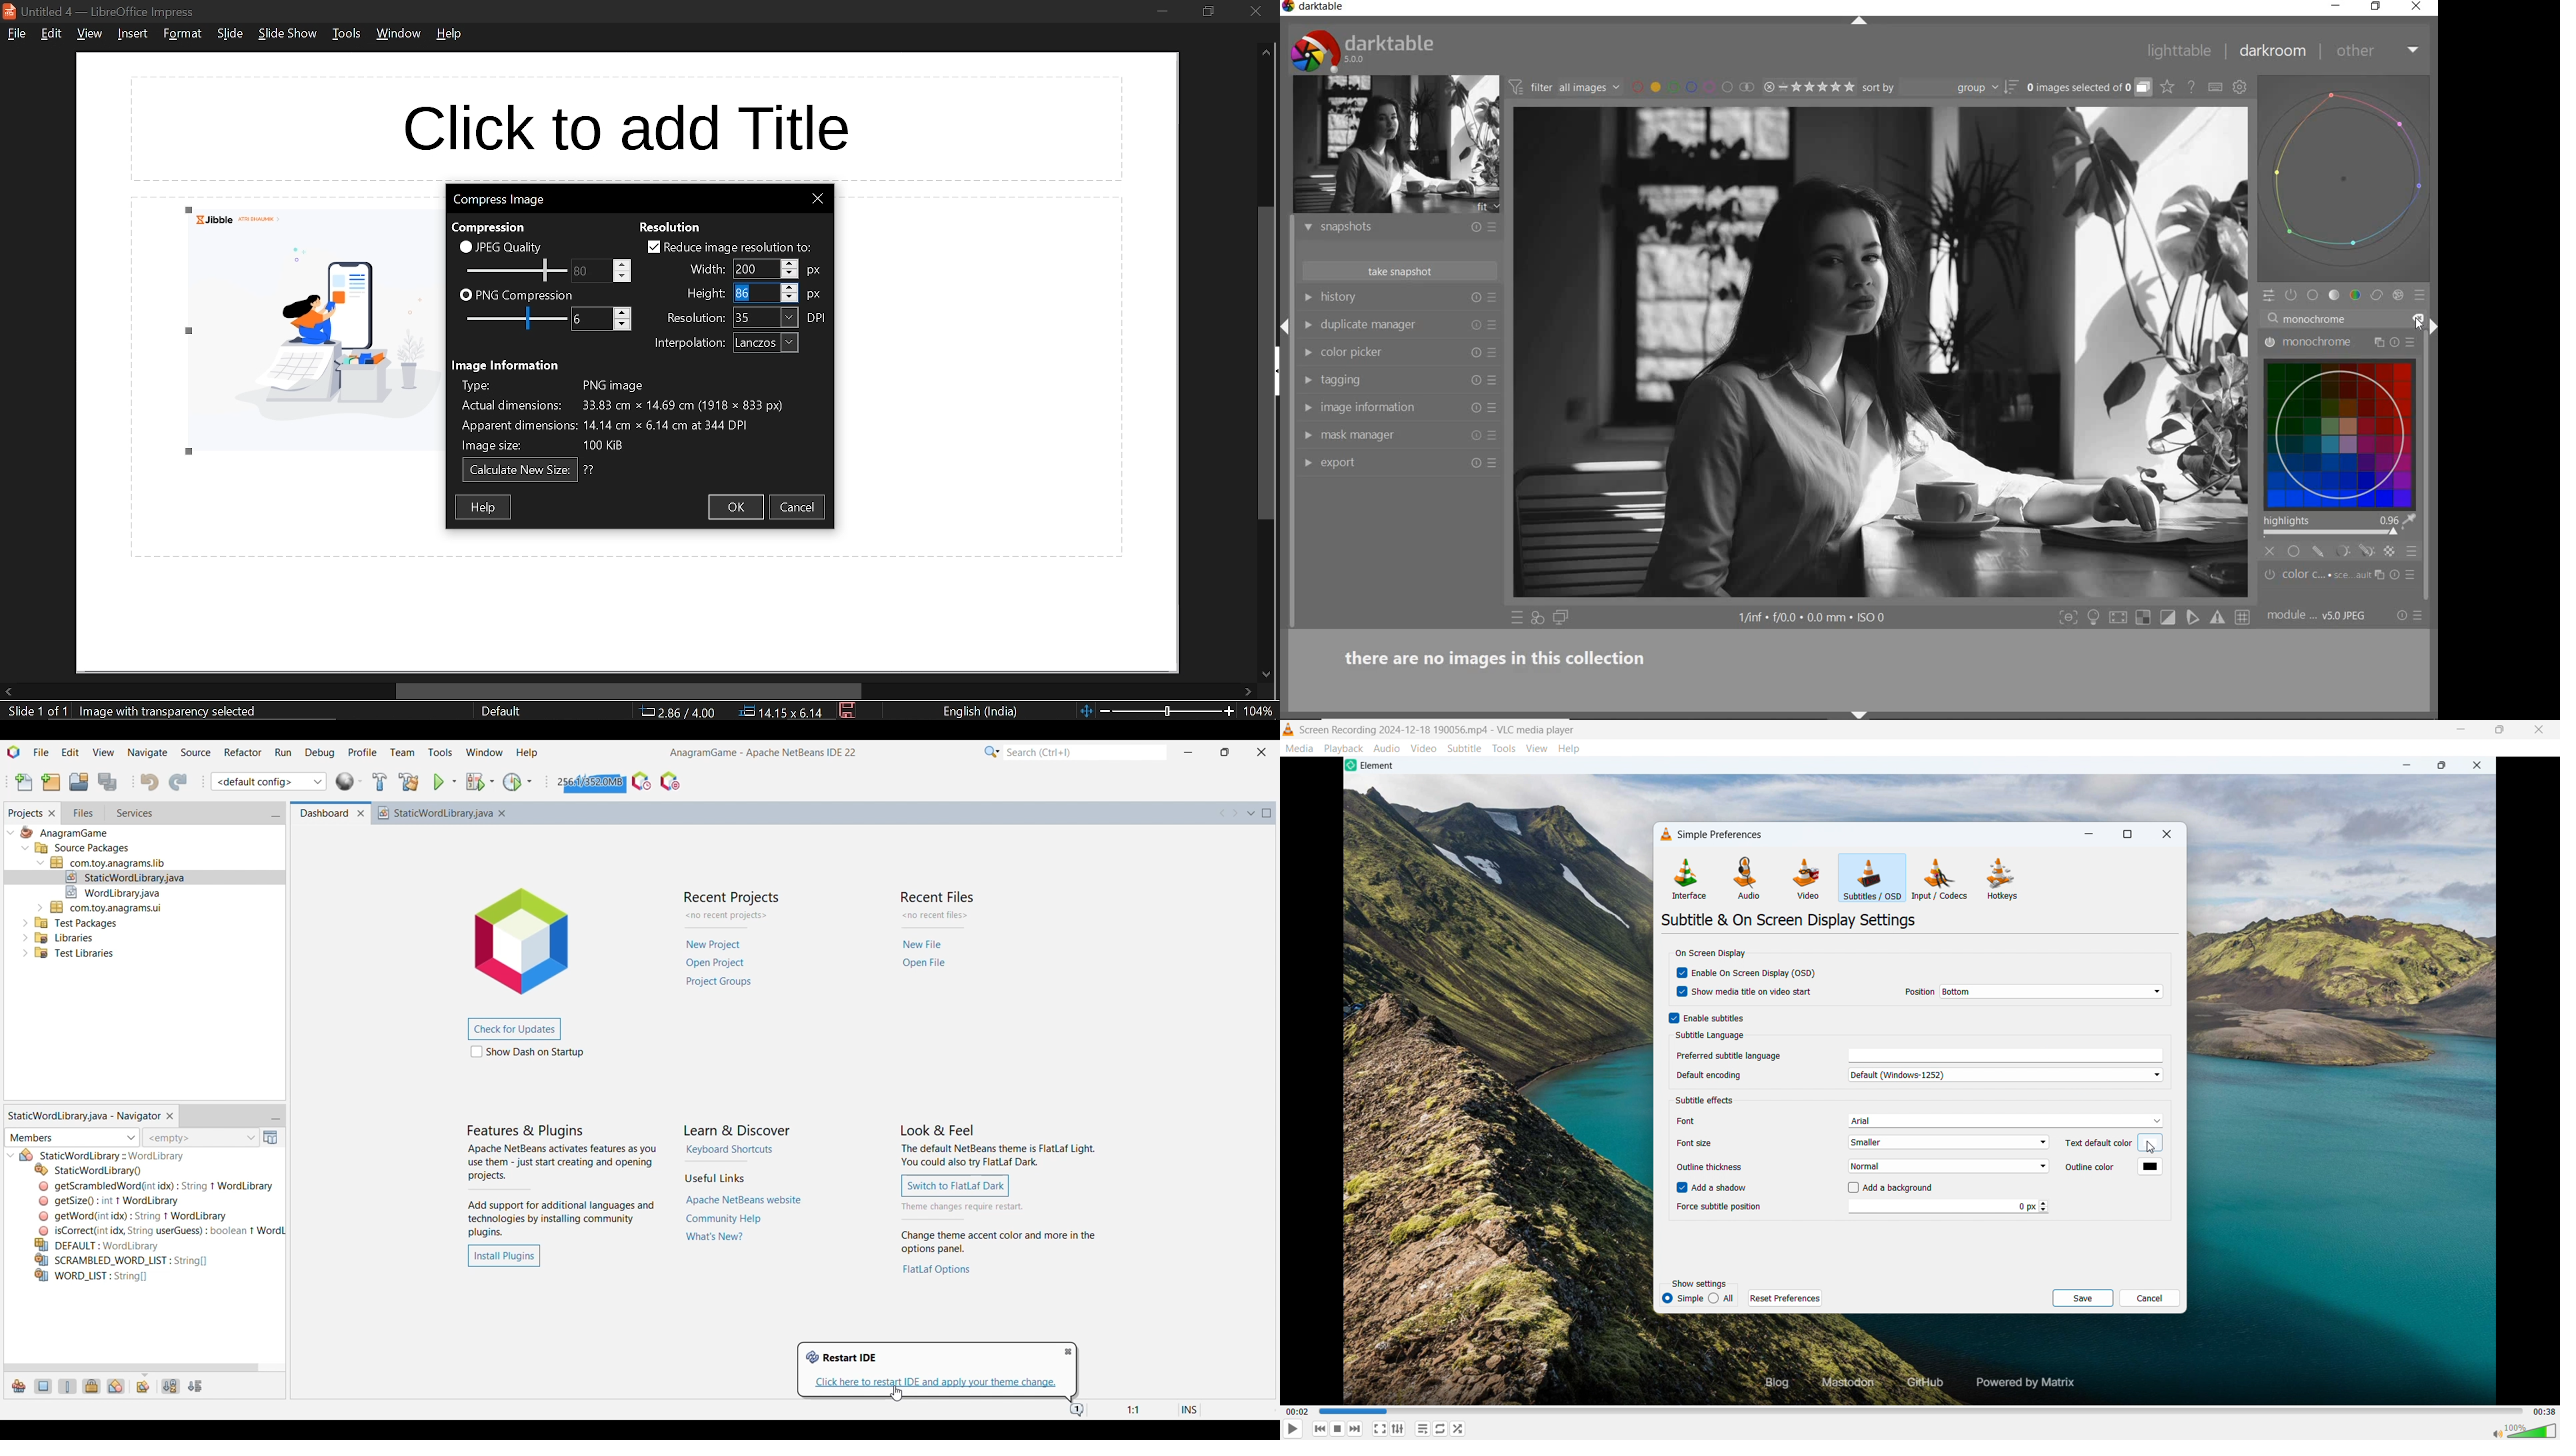 Image resolution: width=2576 pixels, height=1456 pixels. What do you see at coordinates (685, 344) in the screenshot?
I see `interpolation` at bounding box center [685, 344].